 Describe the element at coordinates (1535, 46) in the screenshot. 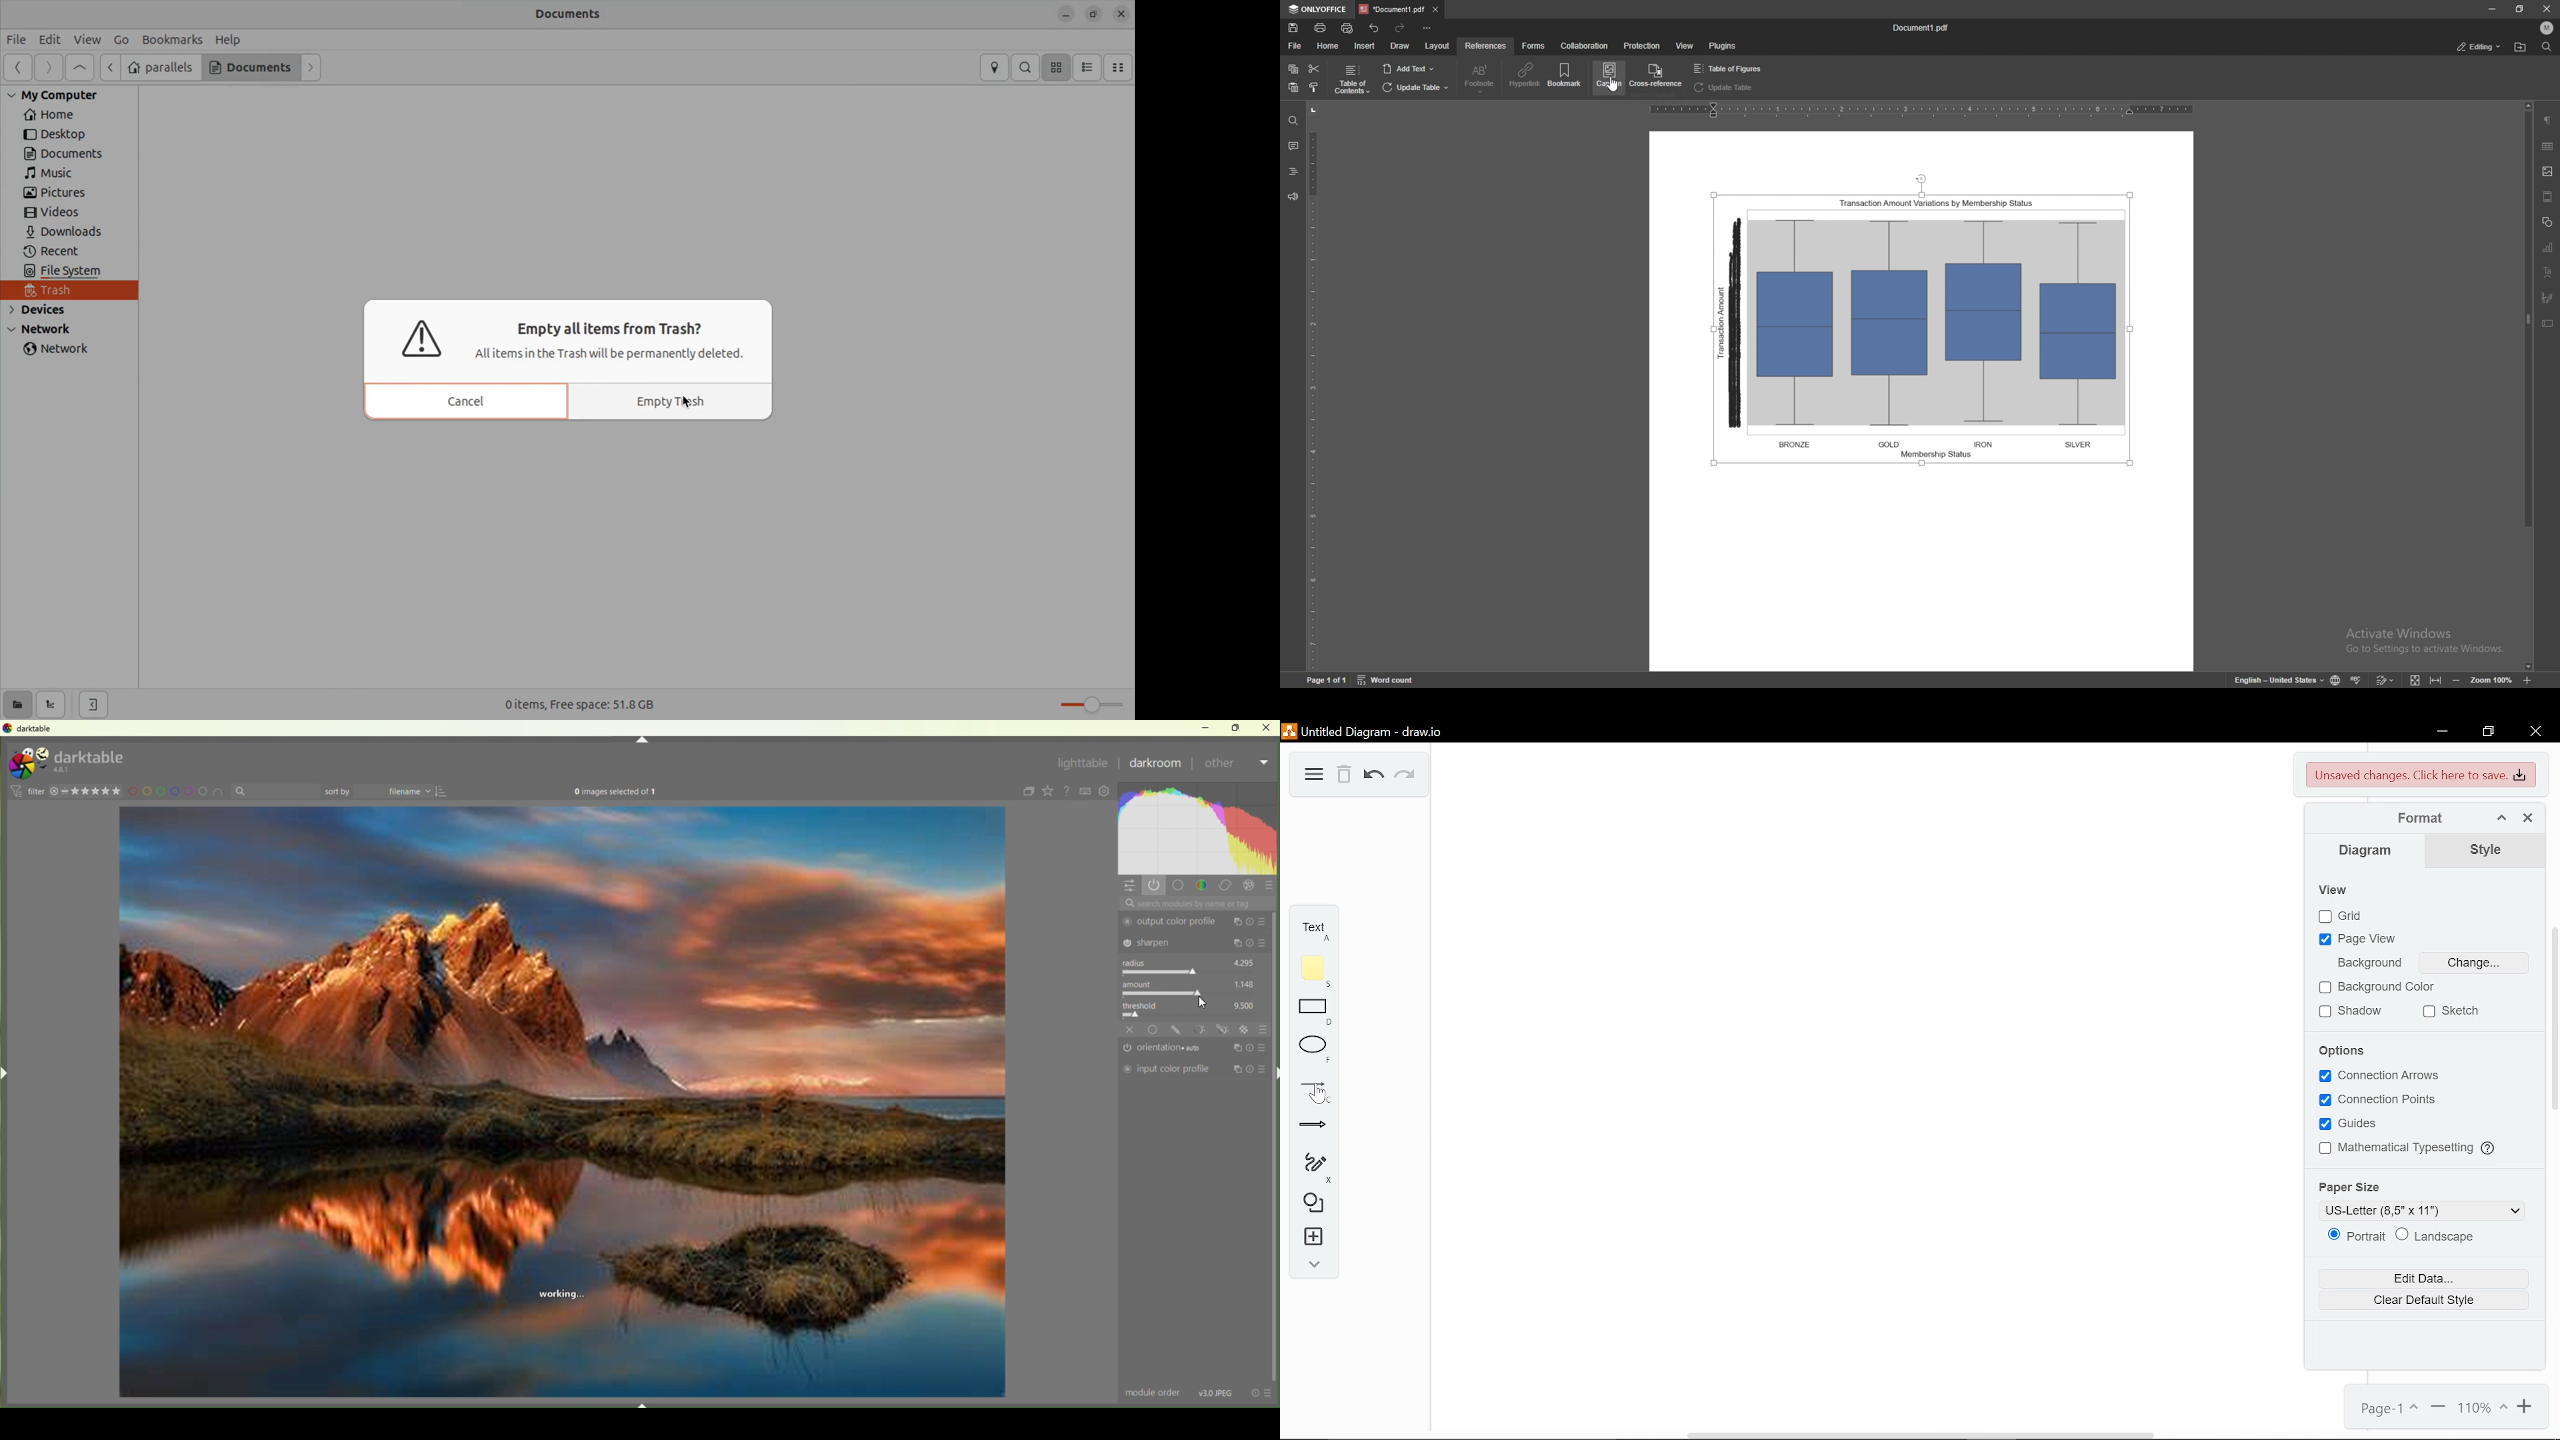

I see `forms` at that location.